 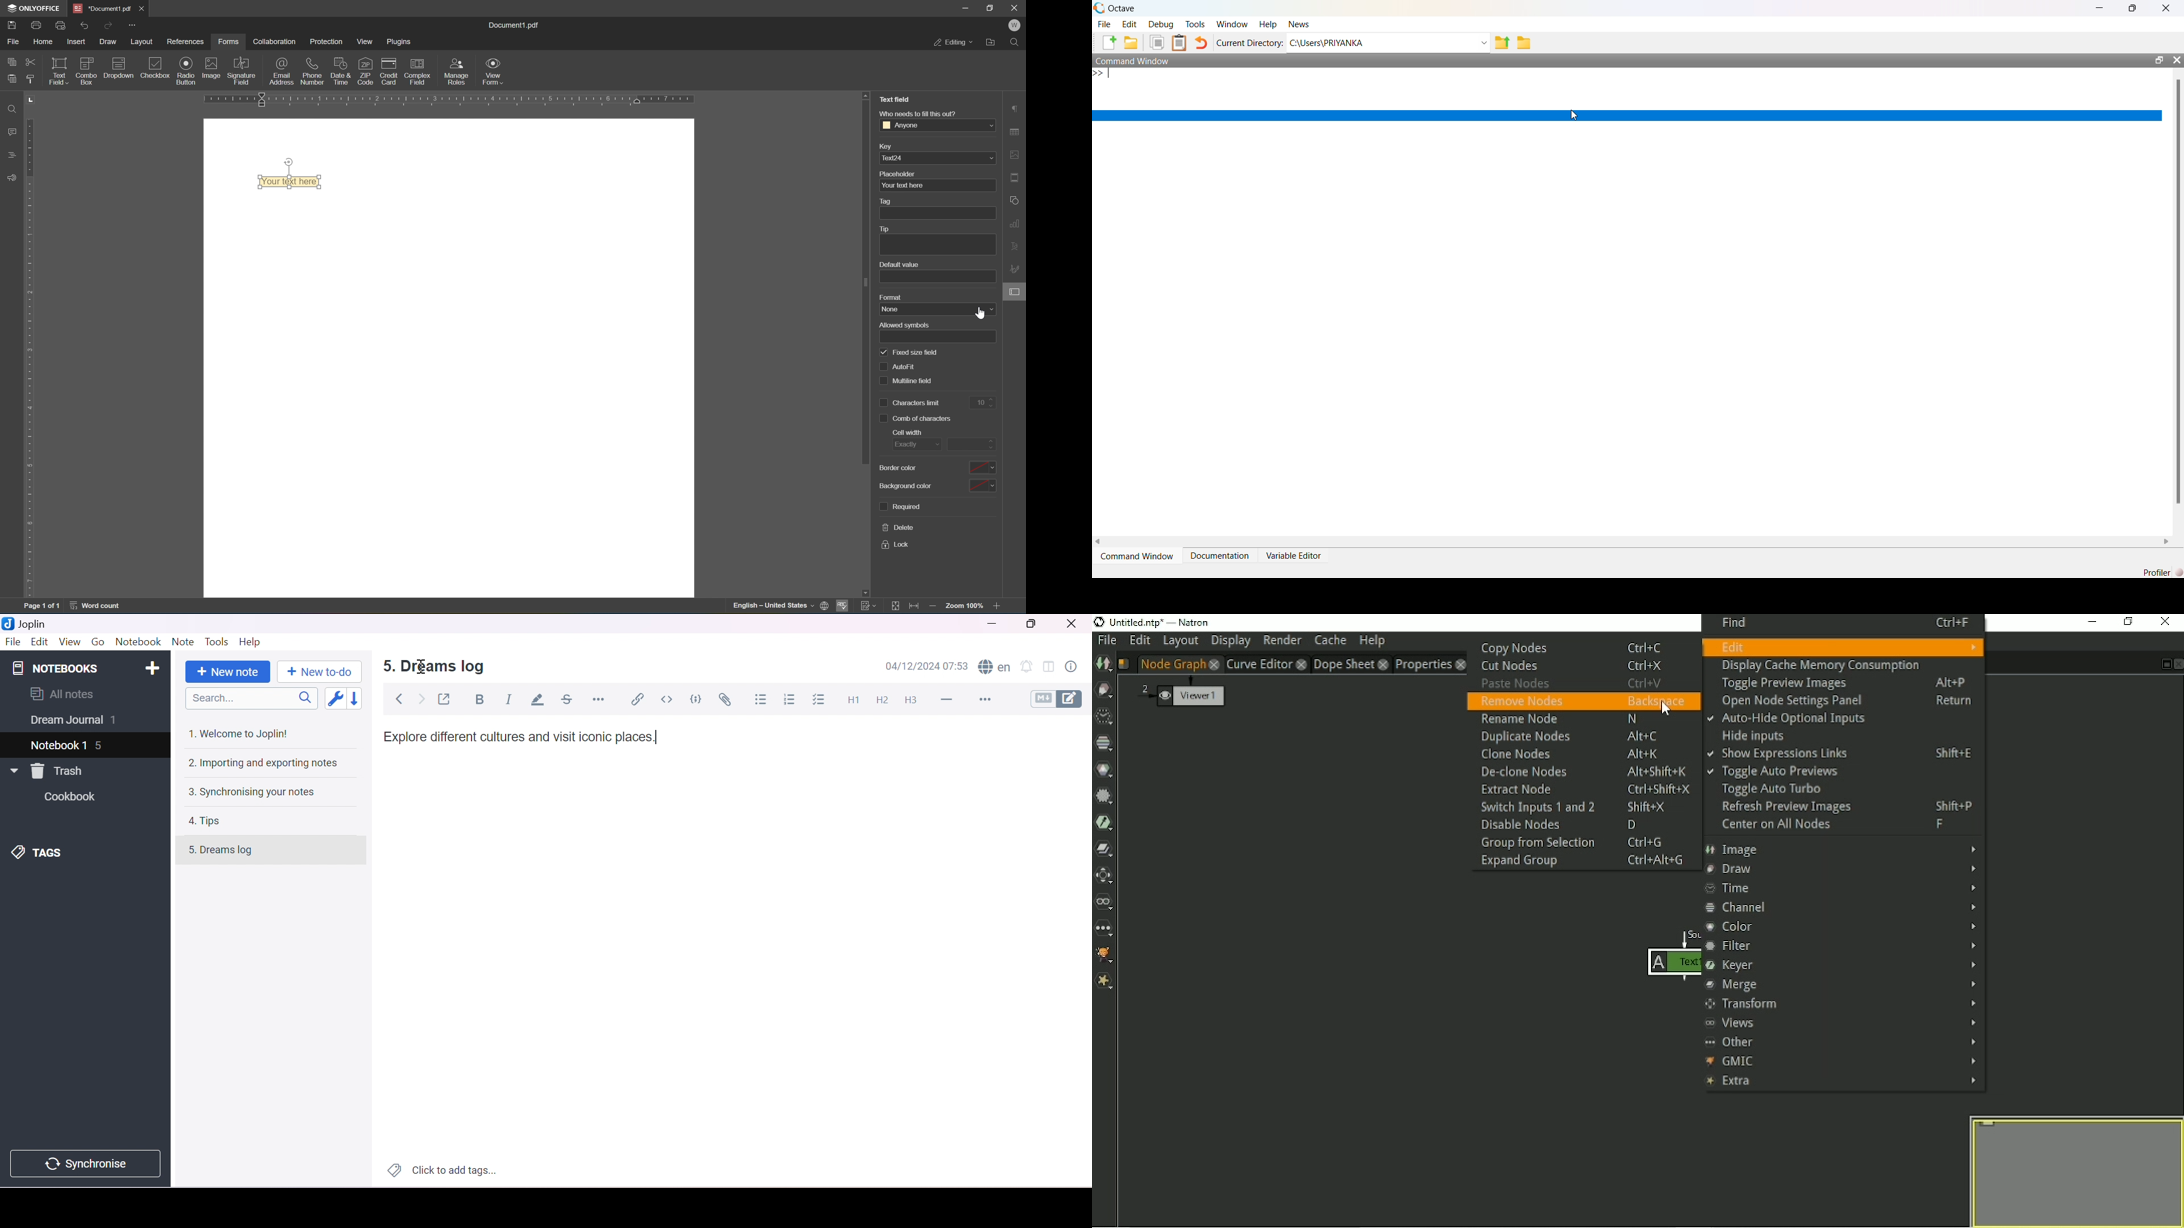 What do you see at coordinates (981, 315) in the screenshot?
I see `cursor` at bounding box center [981, 315].